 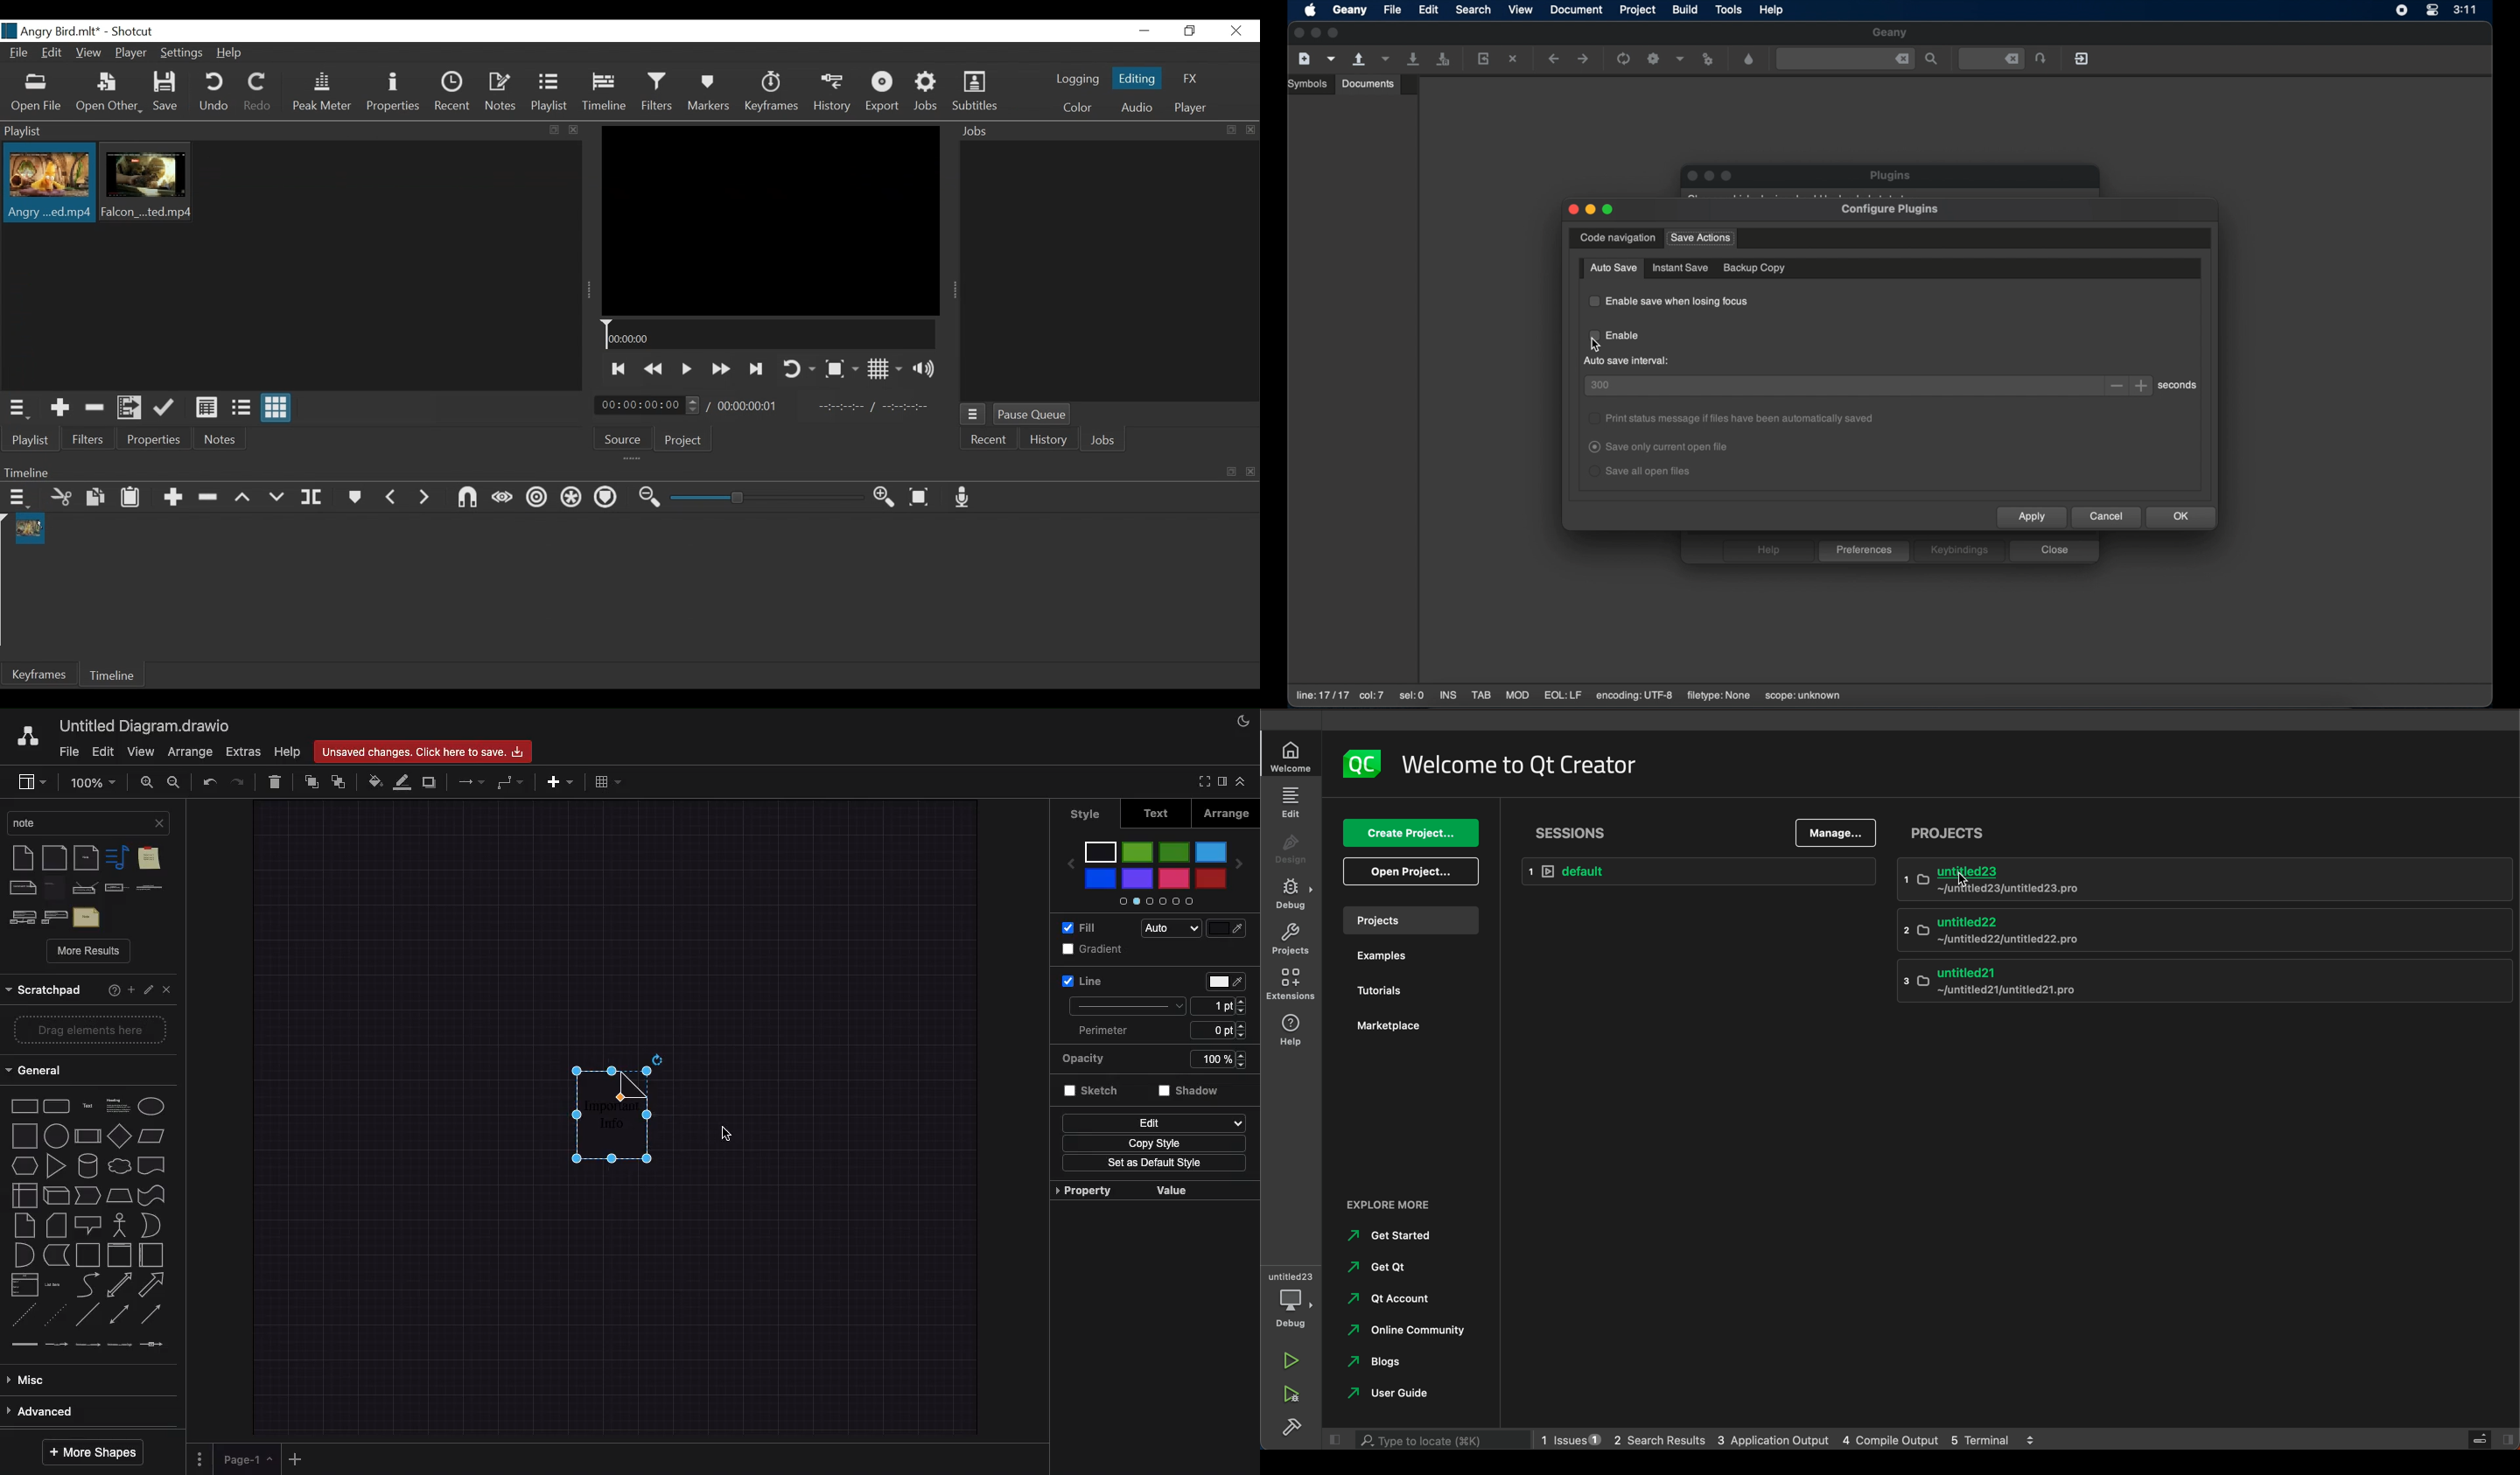 I want to click on project, so click(x=1290, y=941).